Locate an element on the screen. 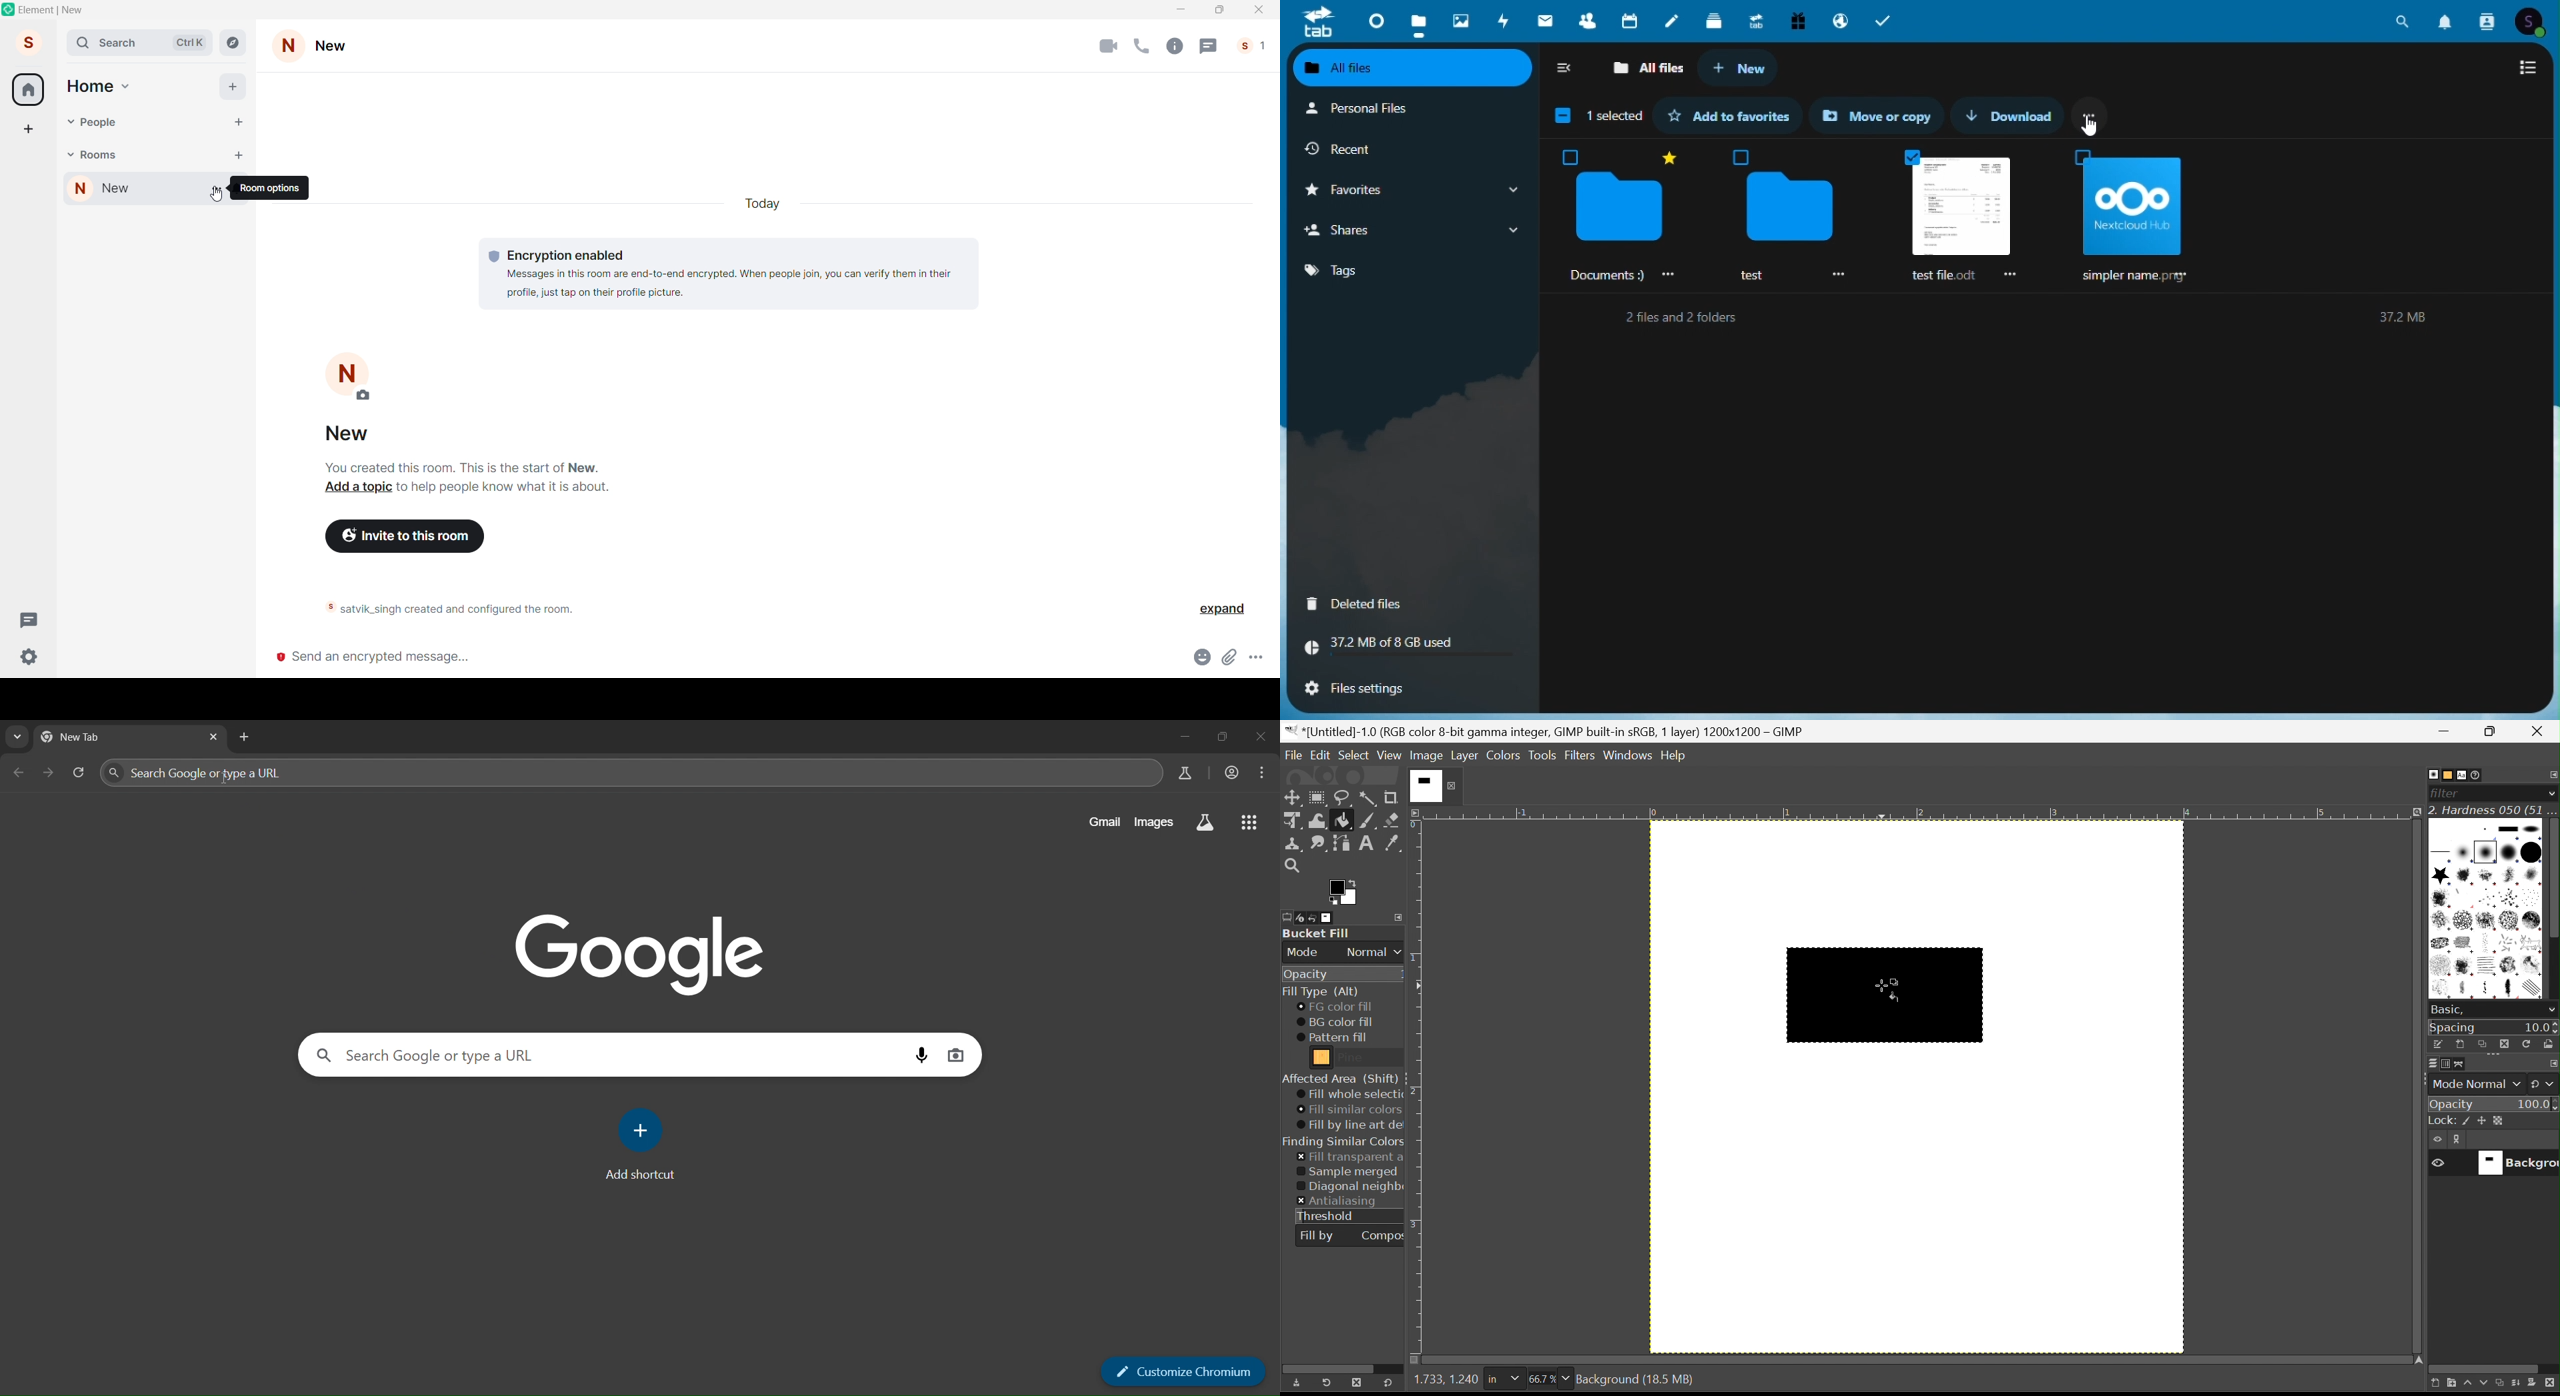 This screenshot has width=2576, height=1400. Home is located at coordinates (90, 85).